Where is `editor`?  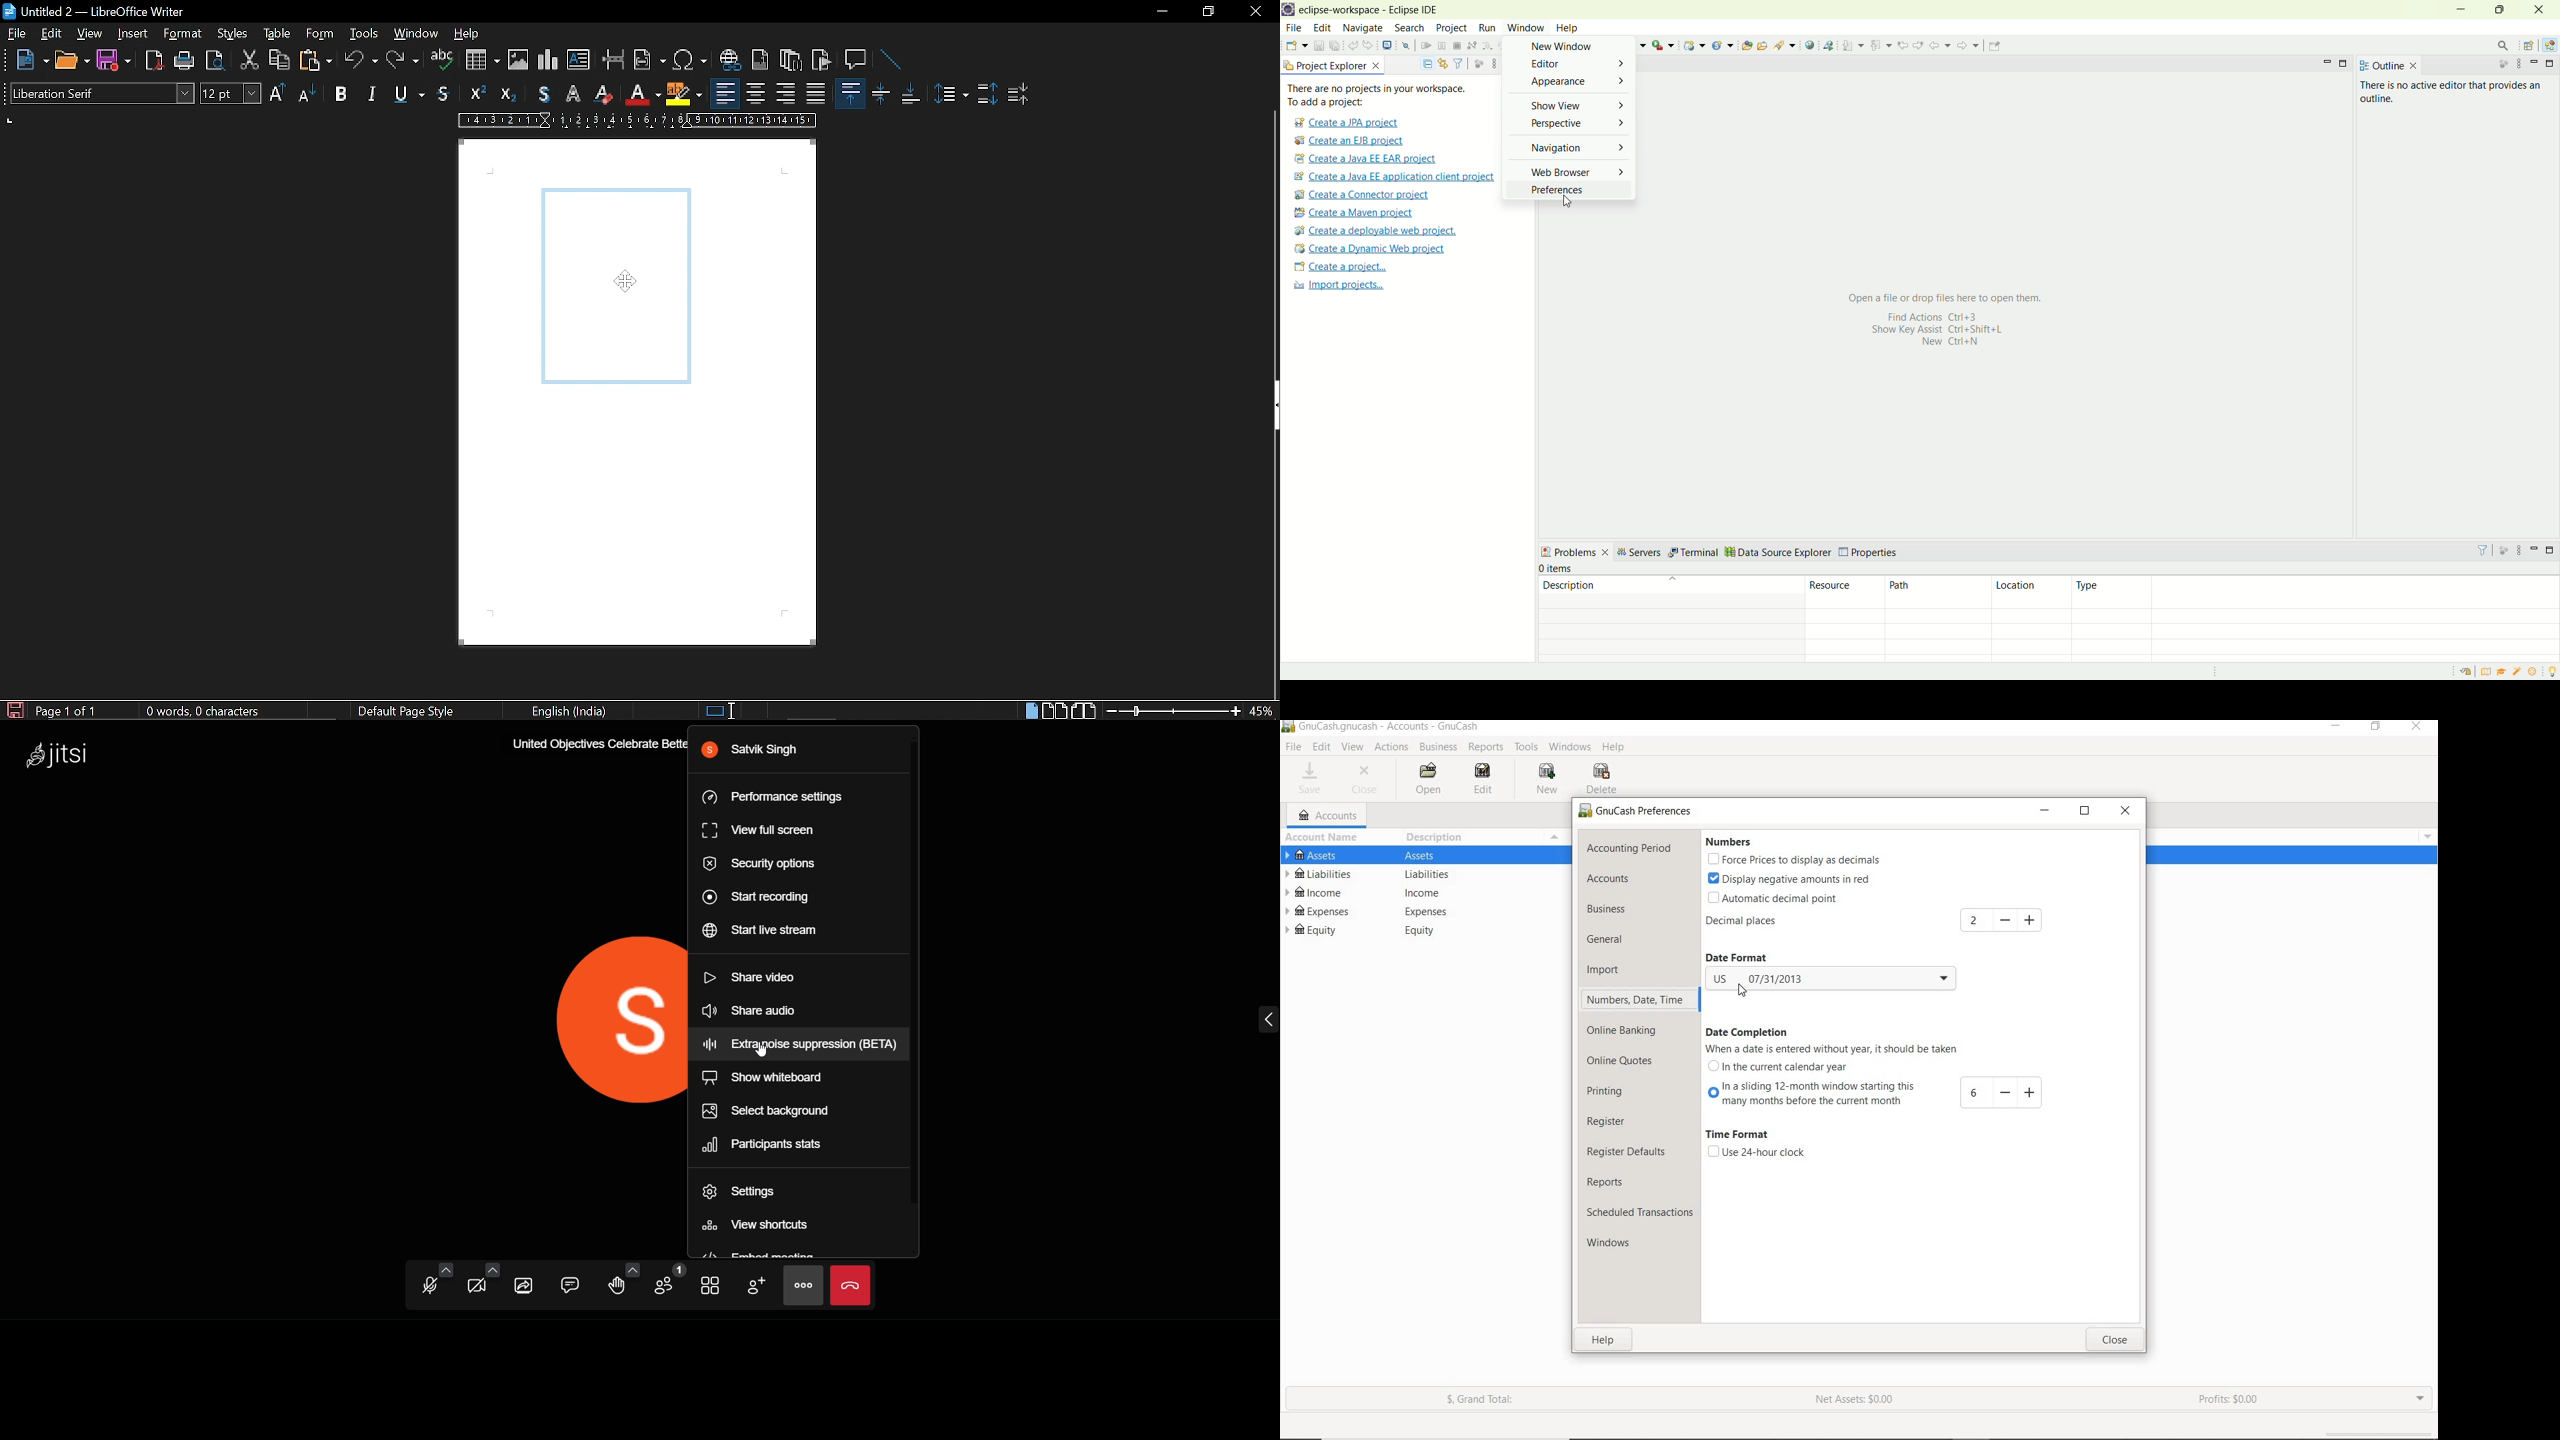 editor is located at coordinates (1567, 65).